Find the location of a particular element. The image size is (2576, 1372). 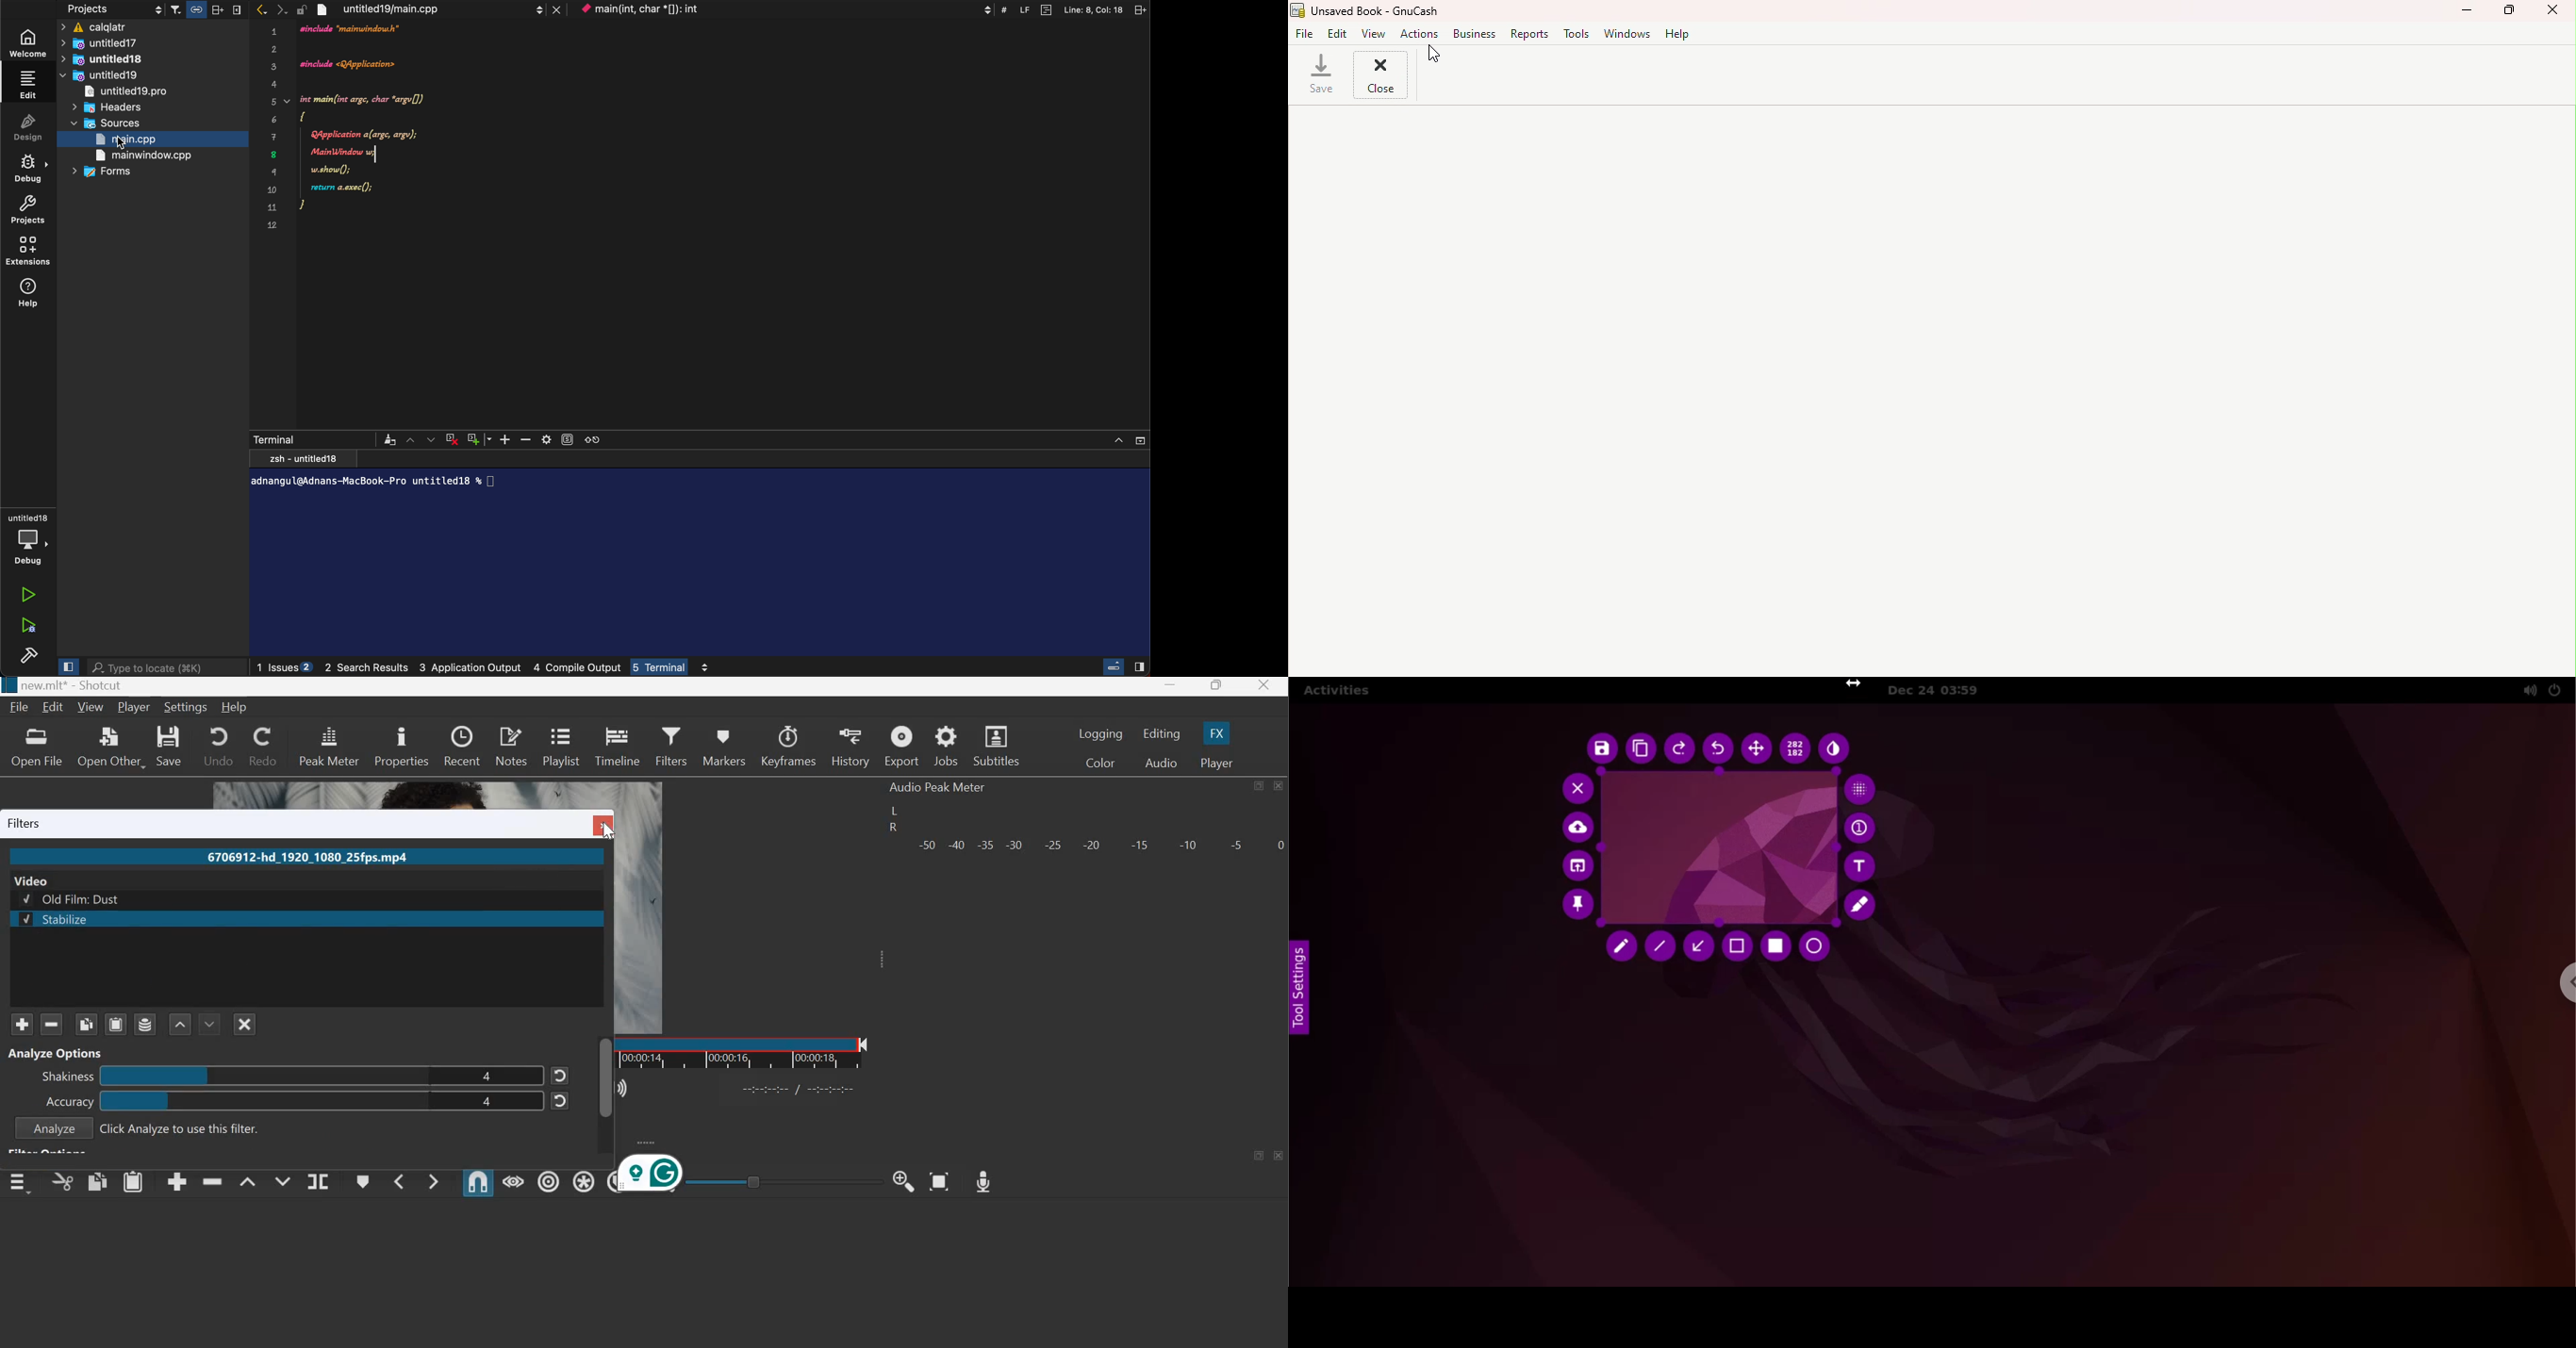

copy is located at coordinates (97, 1182).